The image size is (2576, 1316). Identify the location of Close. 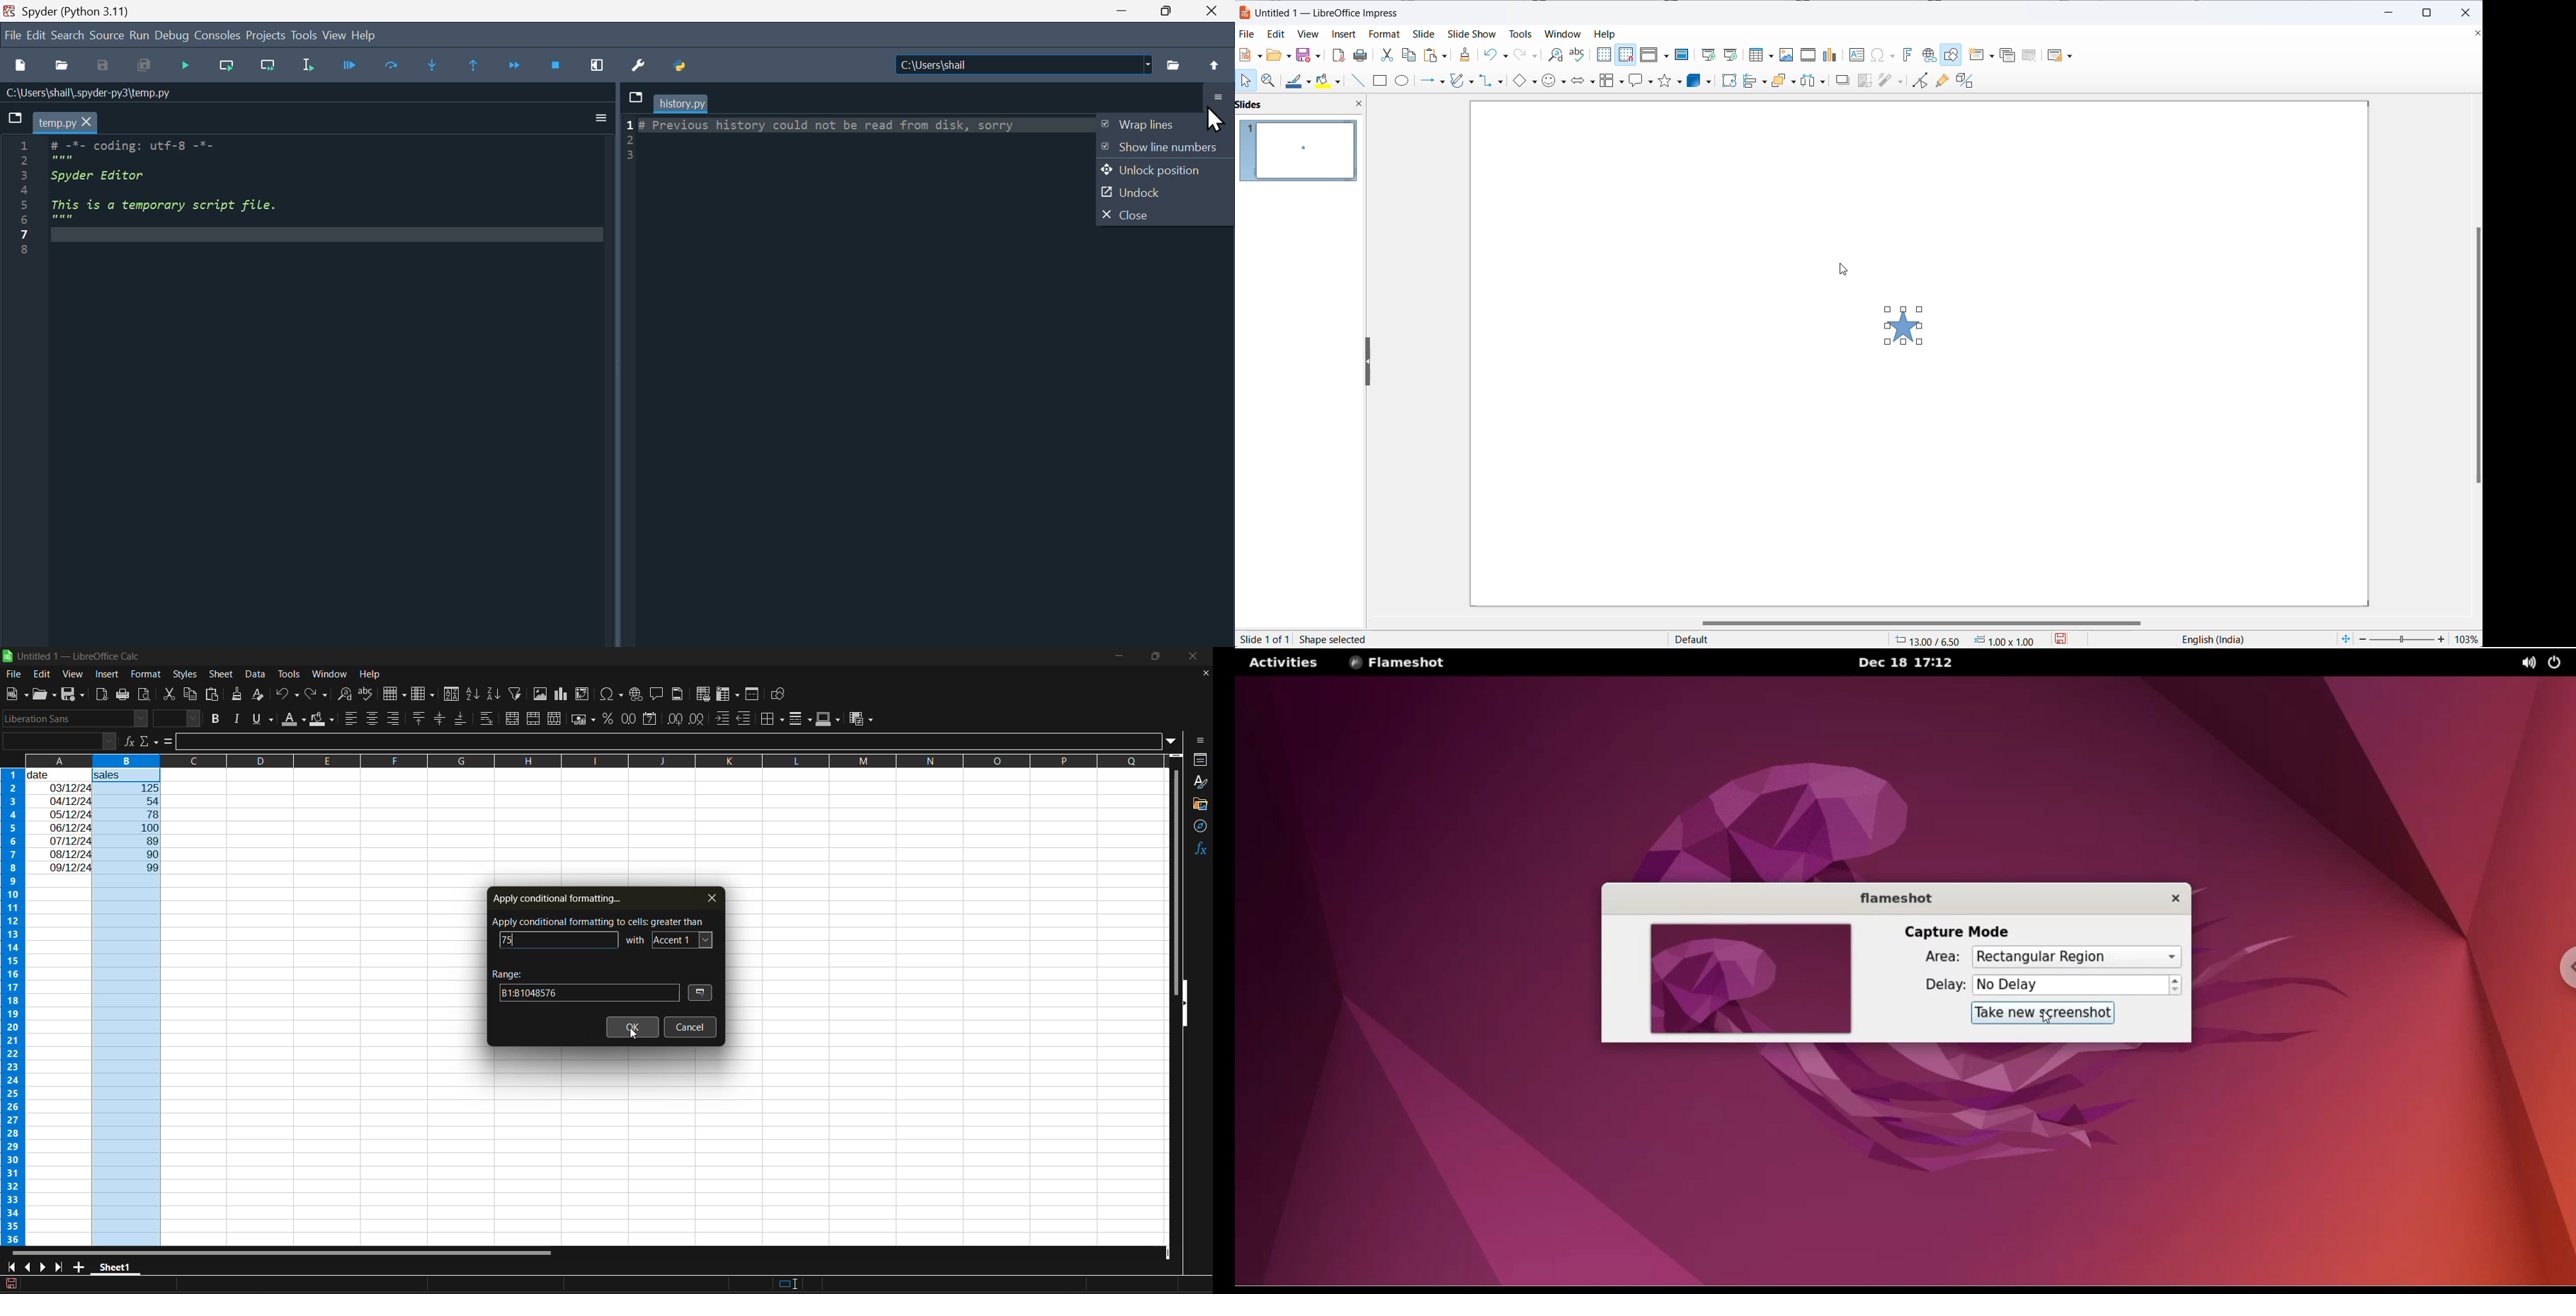
(1213, 11).